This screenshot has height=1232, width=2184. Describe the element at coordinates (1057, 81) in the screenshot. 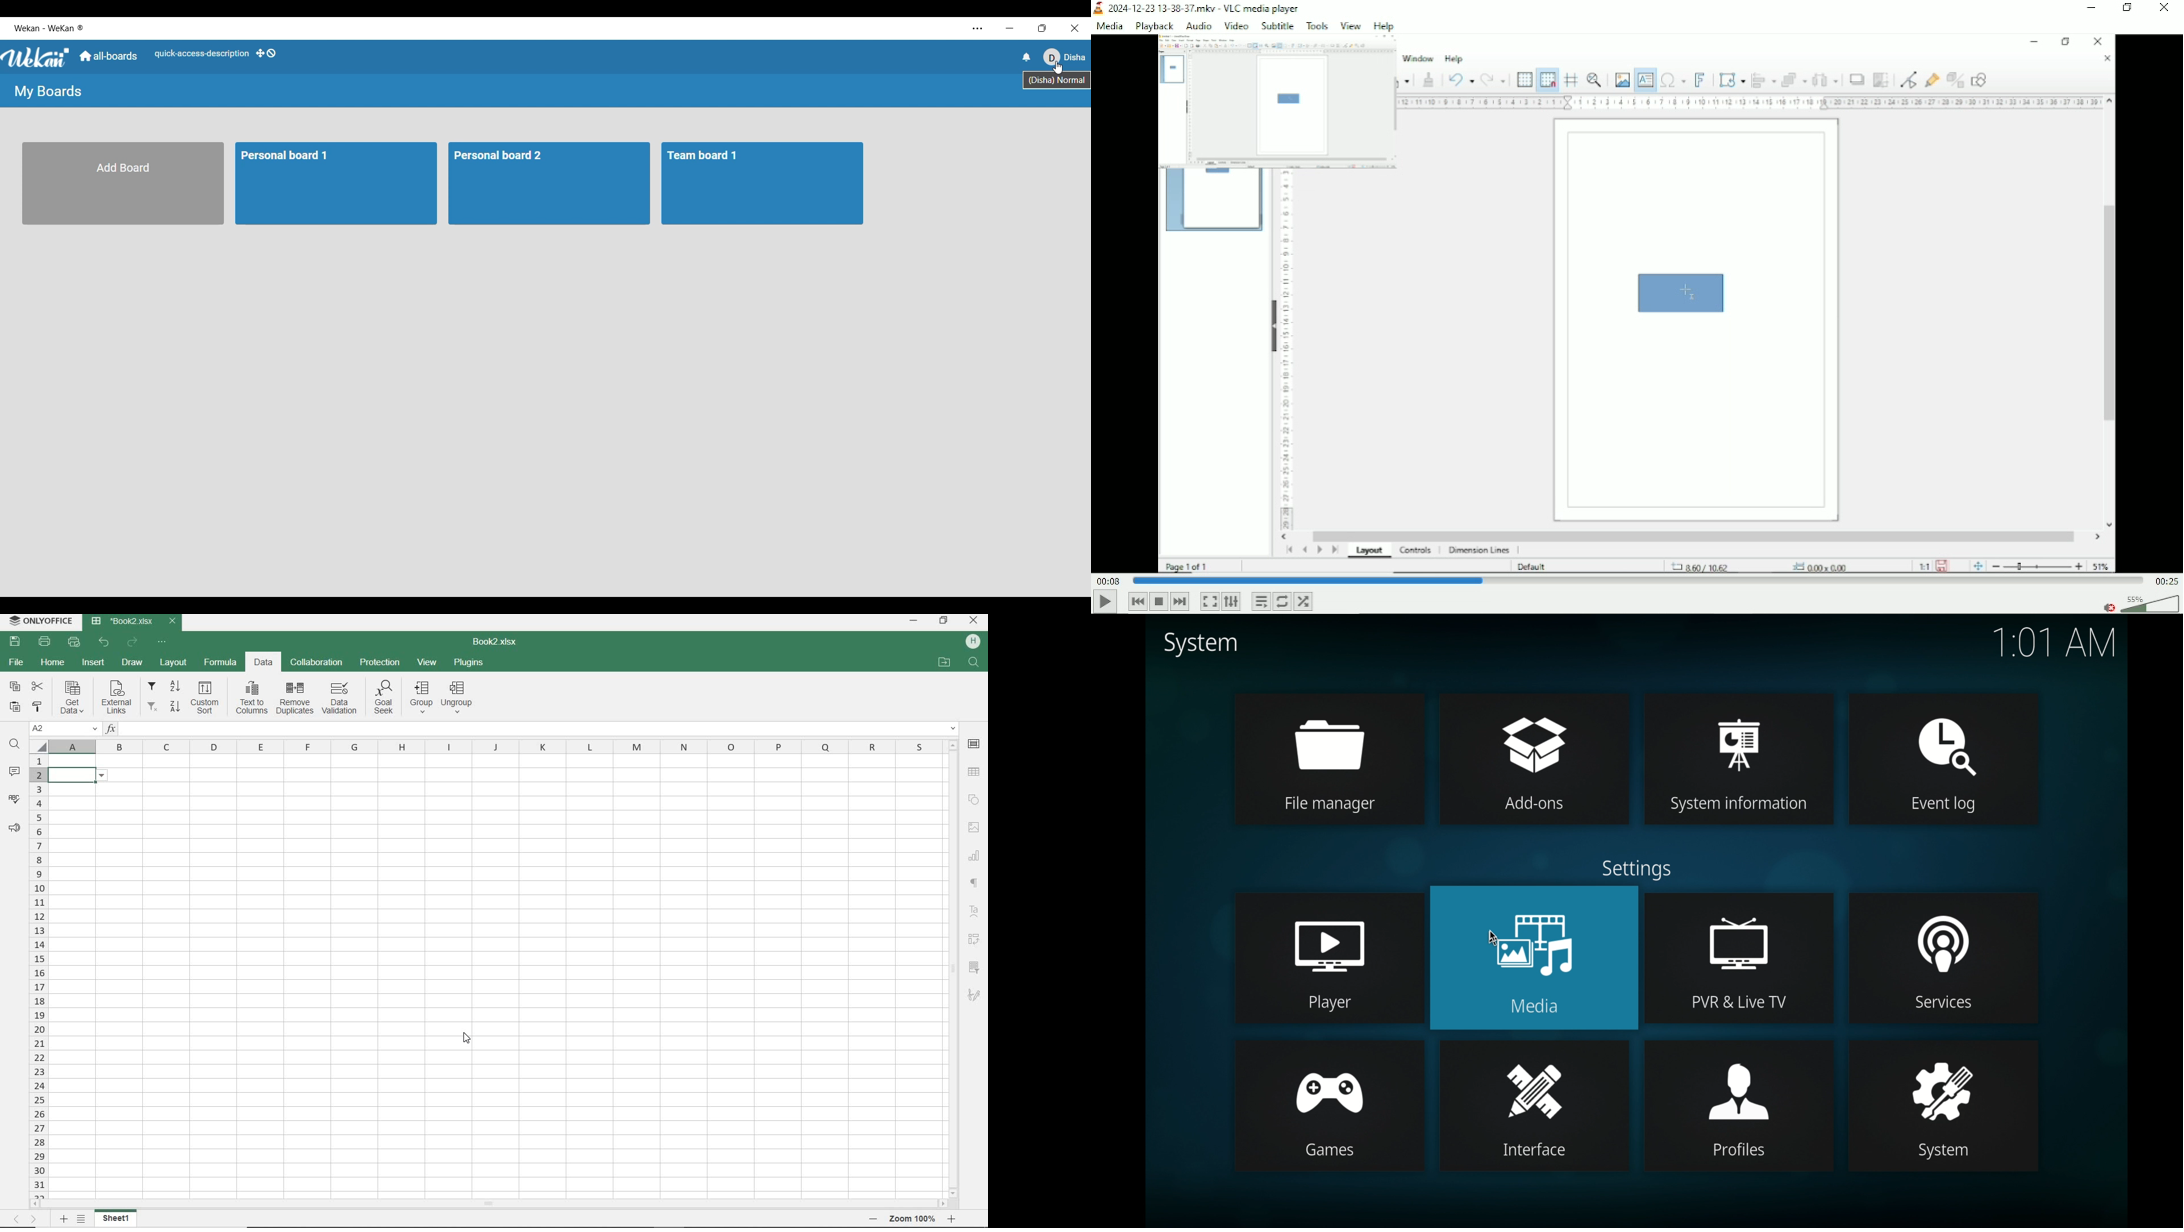

I see `(Disha) Normal` at that location.